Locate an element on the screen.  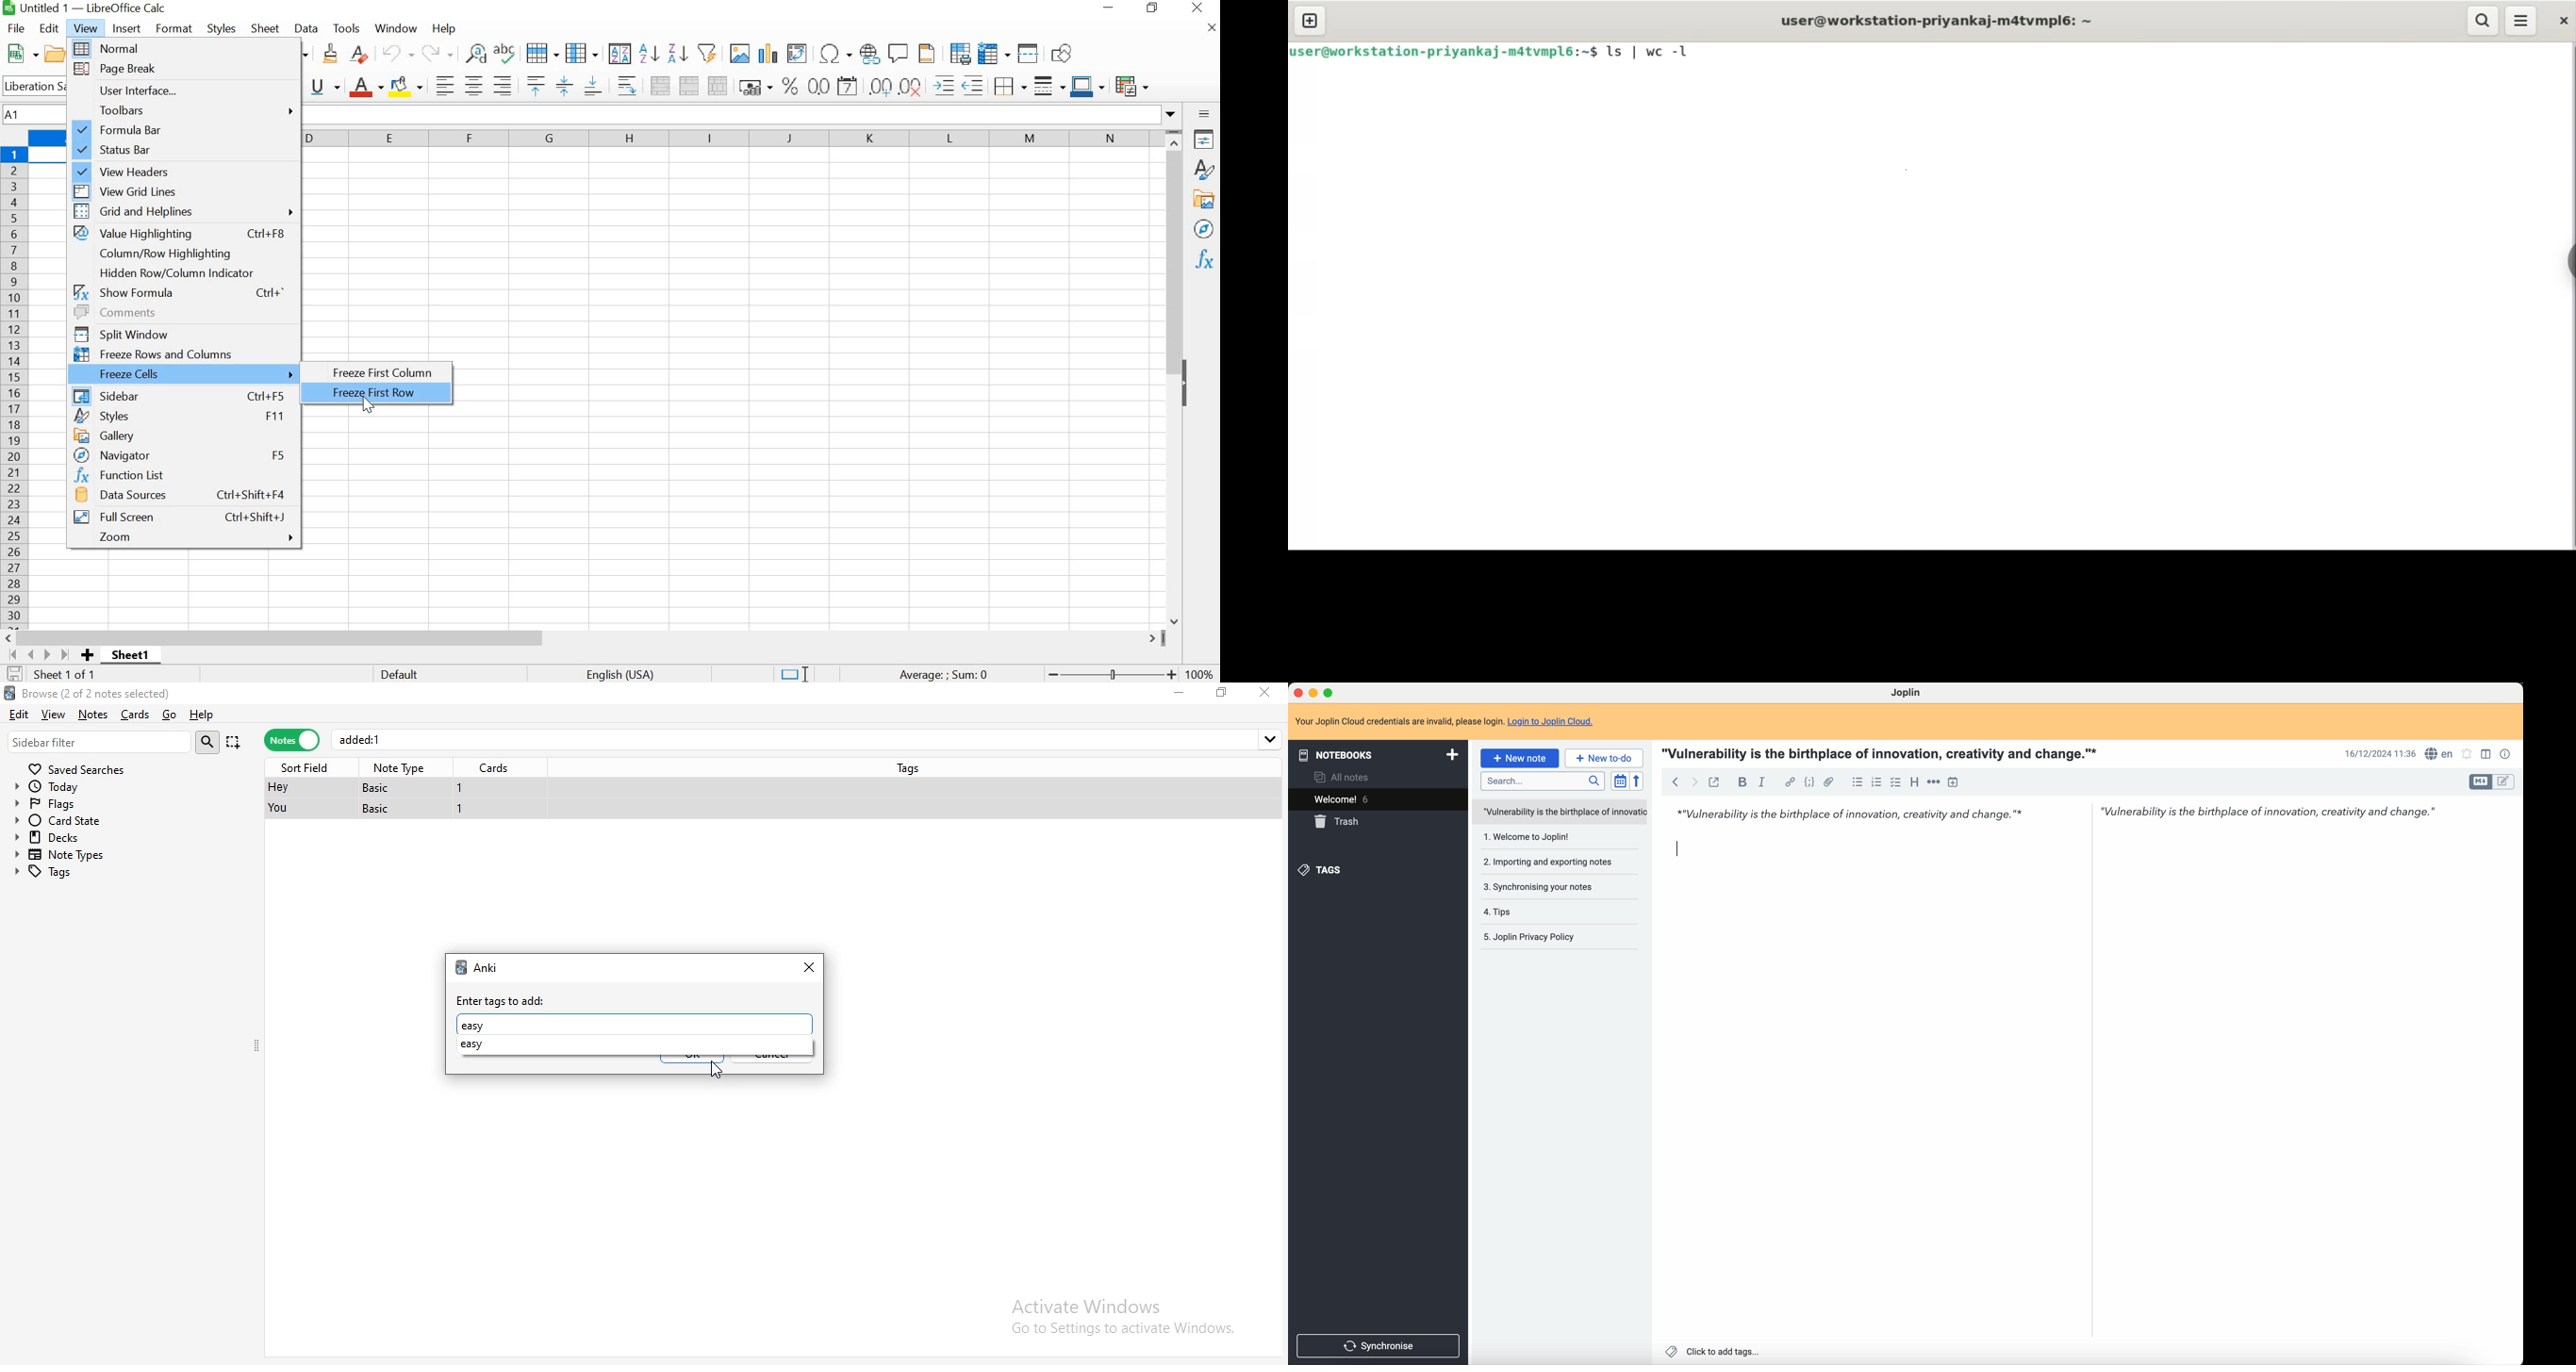
toggle editor is located at coordinates (2504, 783).